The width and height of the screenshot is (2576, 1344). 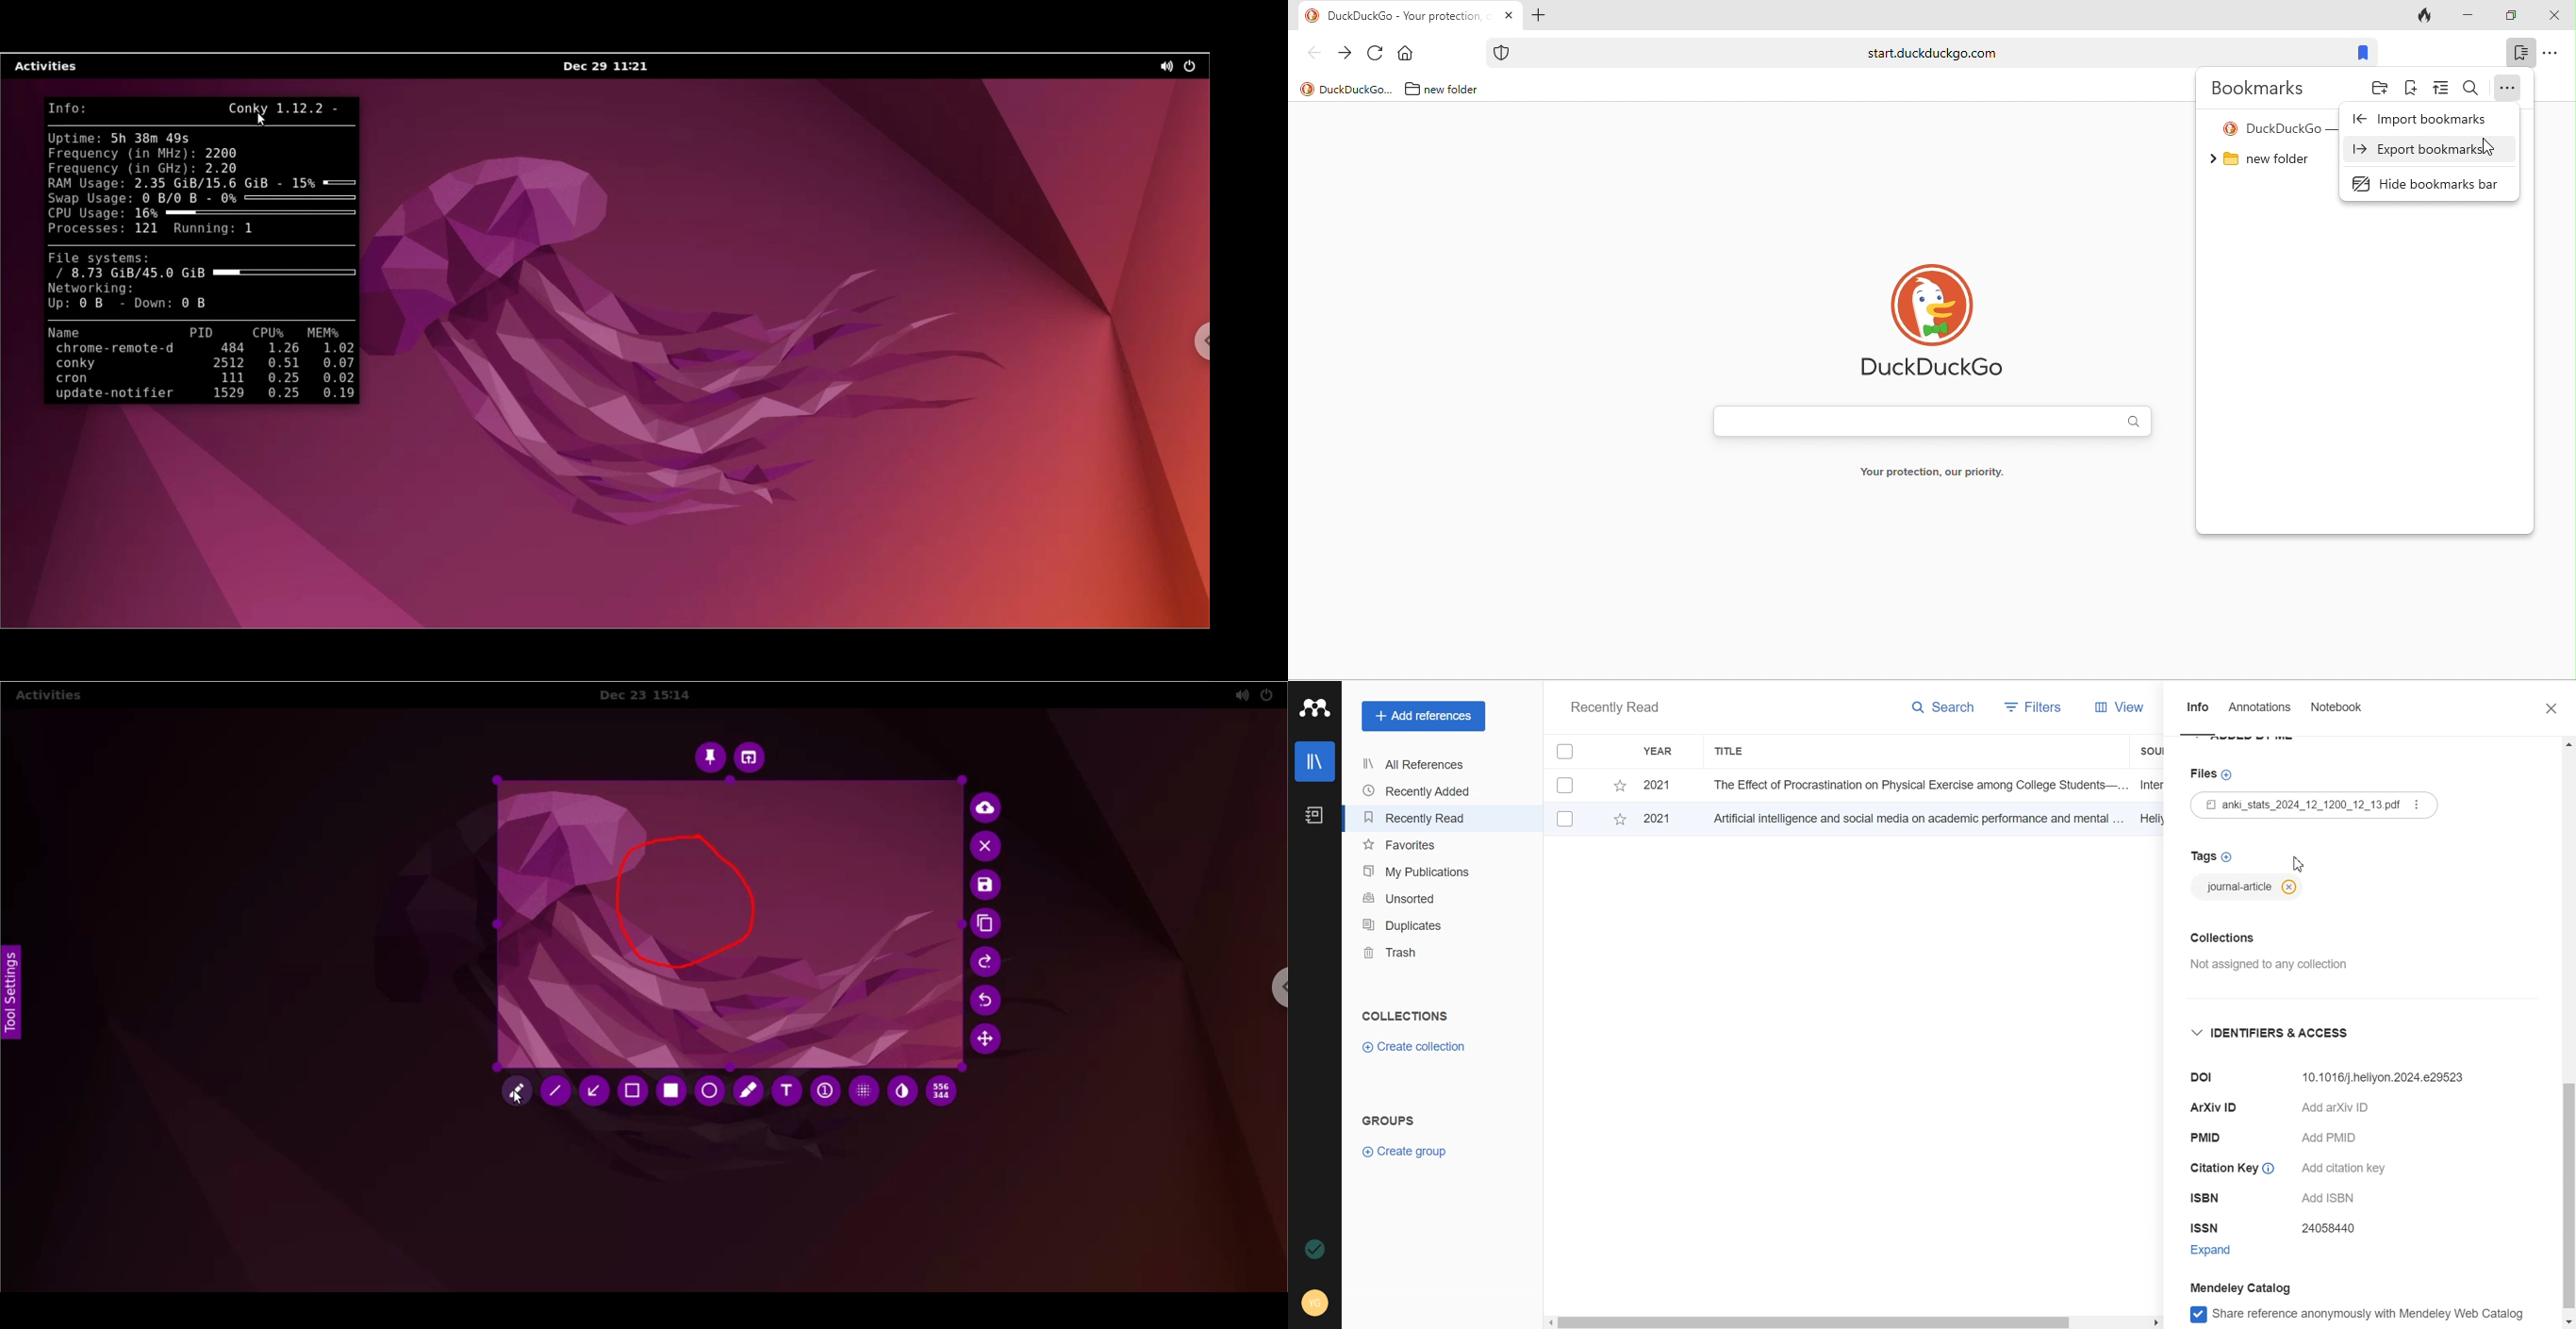 What do you see at coordinates (2520, 53) in the screenshot?
I see `bookmark` at bounding box center [2520, 53].